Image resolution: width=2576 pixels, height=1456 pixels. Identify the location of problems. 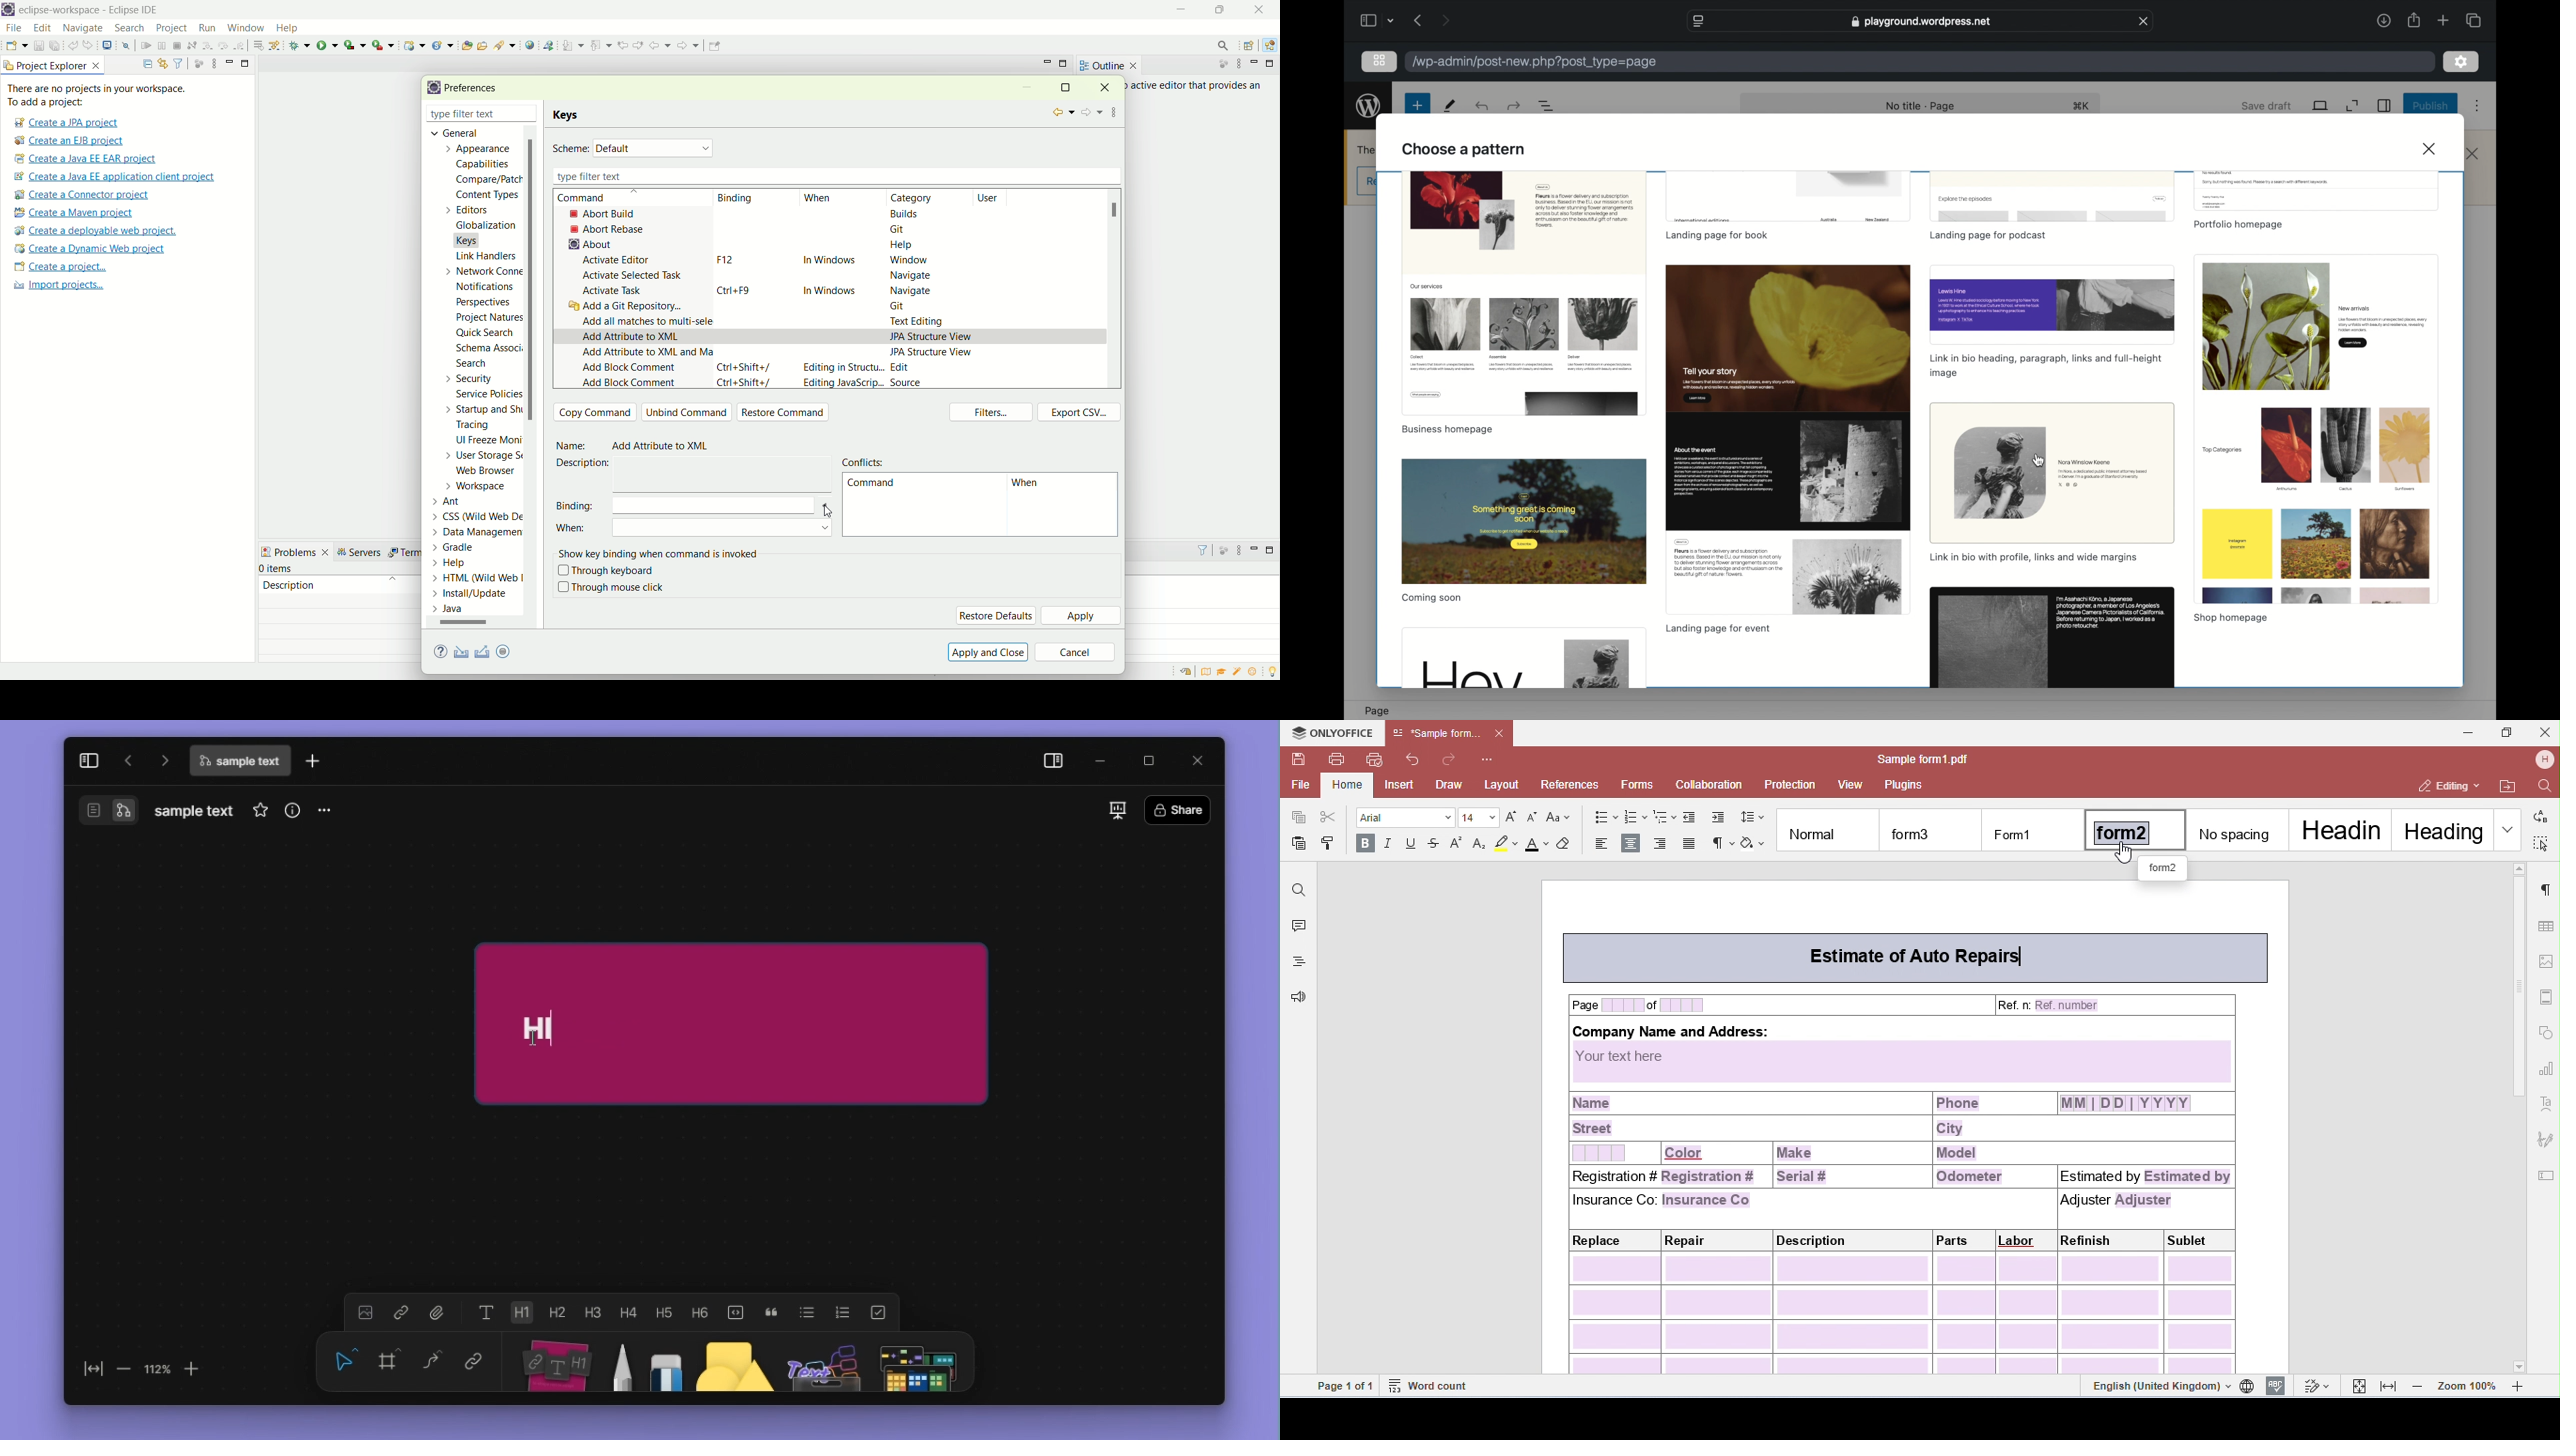
(295, 551).